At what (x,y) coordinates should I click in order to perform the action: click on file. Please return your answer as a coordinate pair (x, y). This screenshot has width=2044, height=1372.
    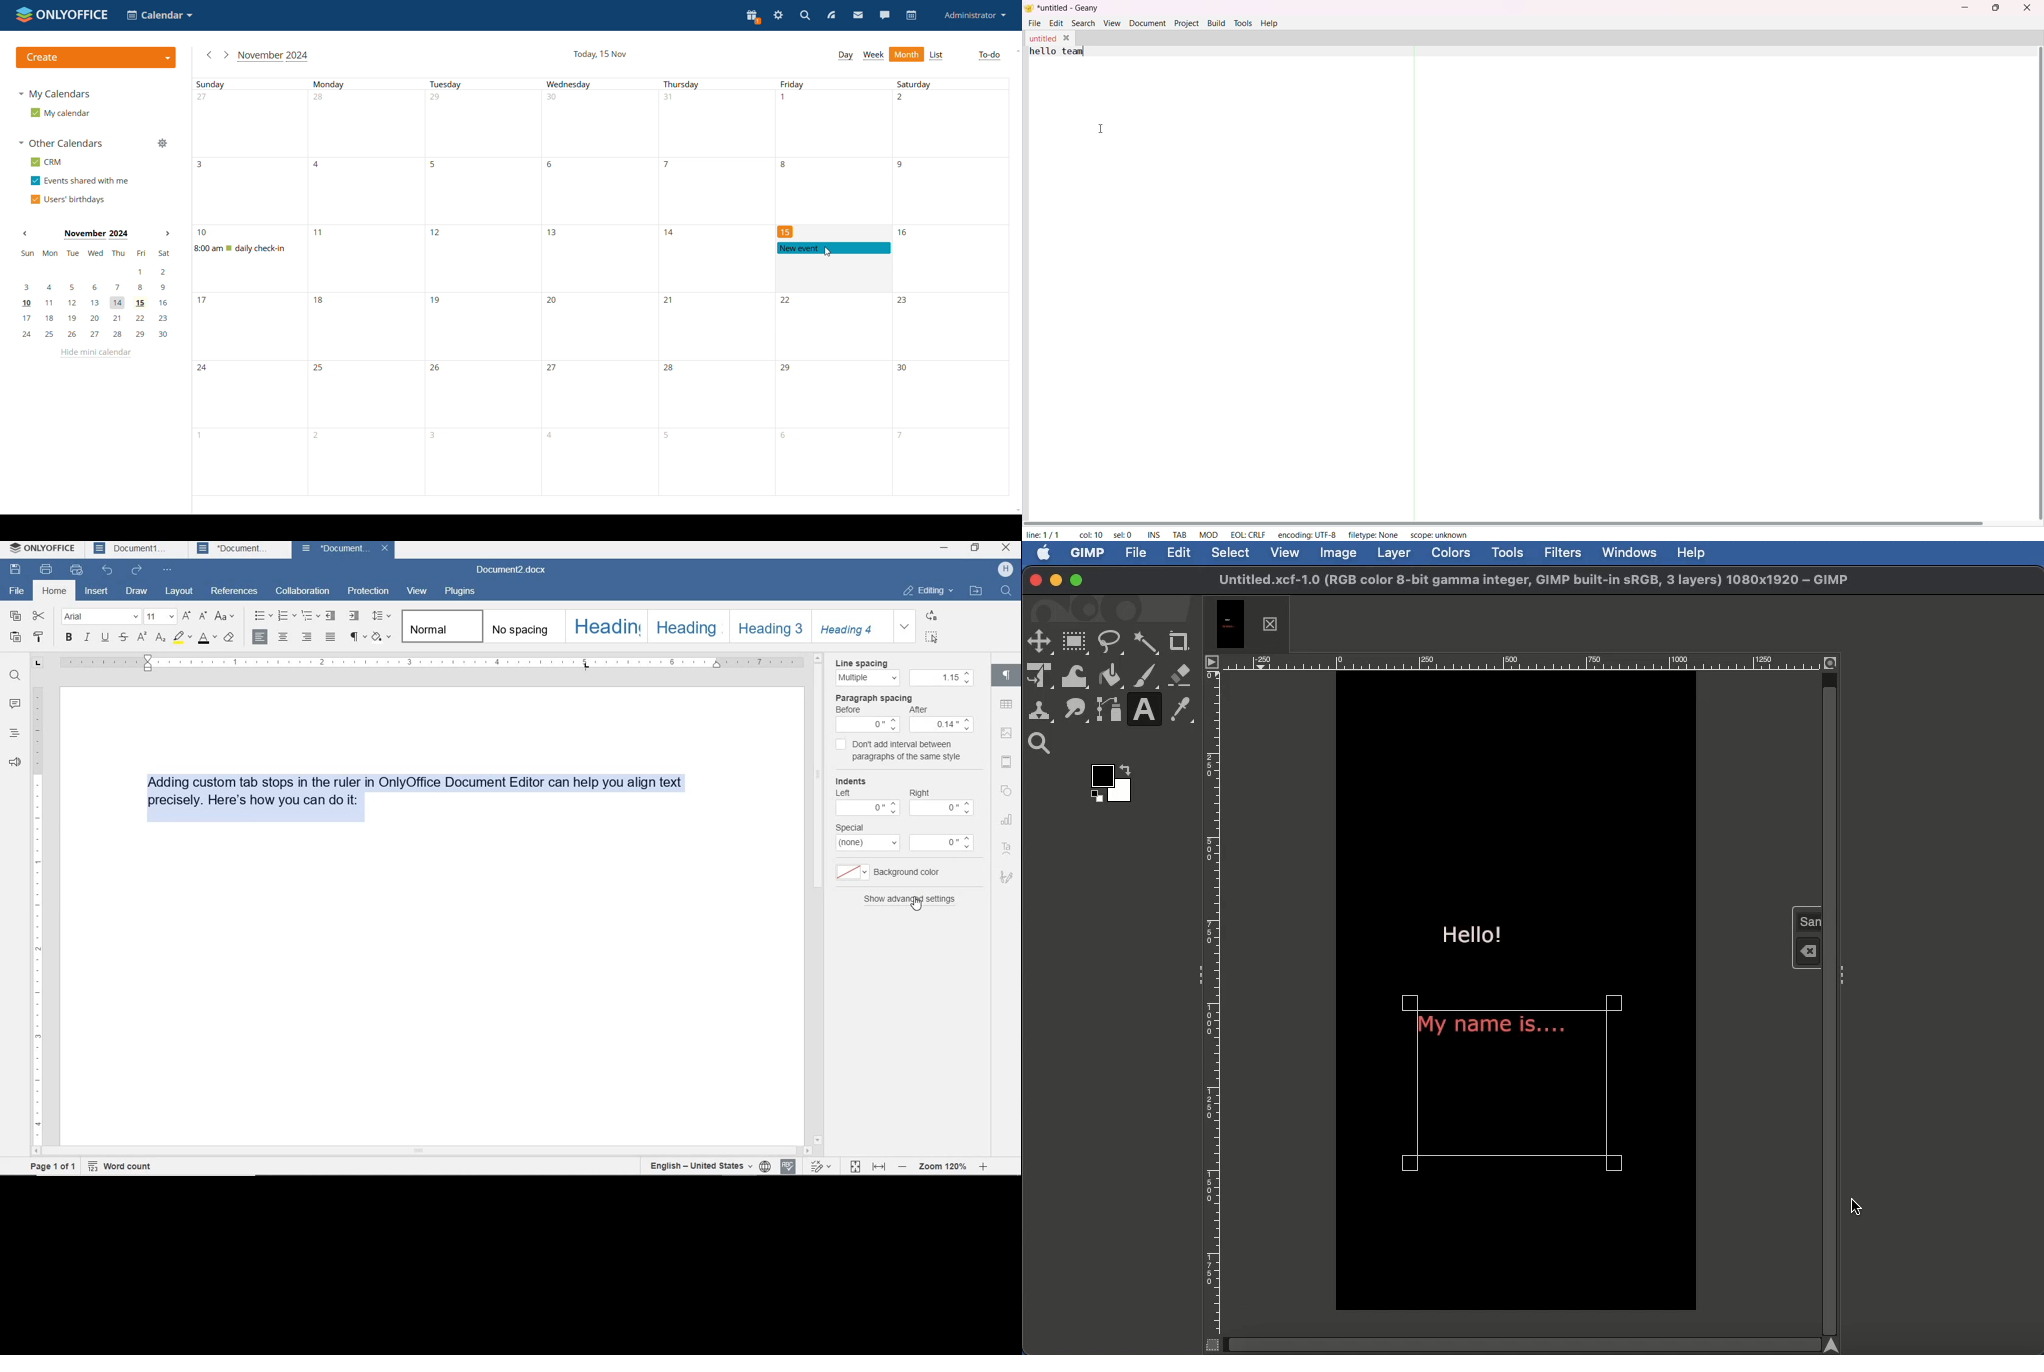
    Looking at the image, I should click on (1034, 22).